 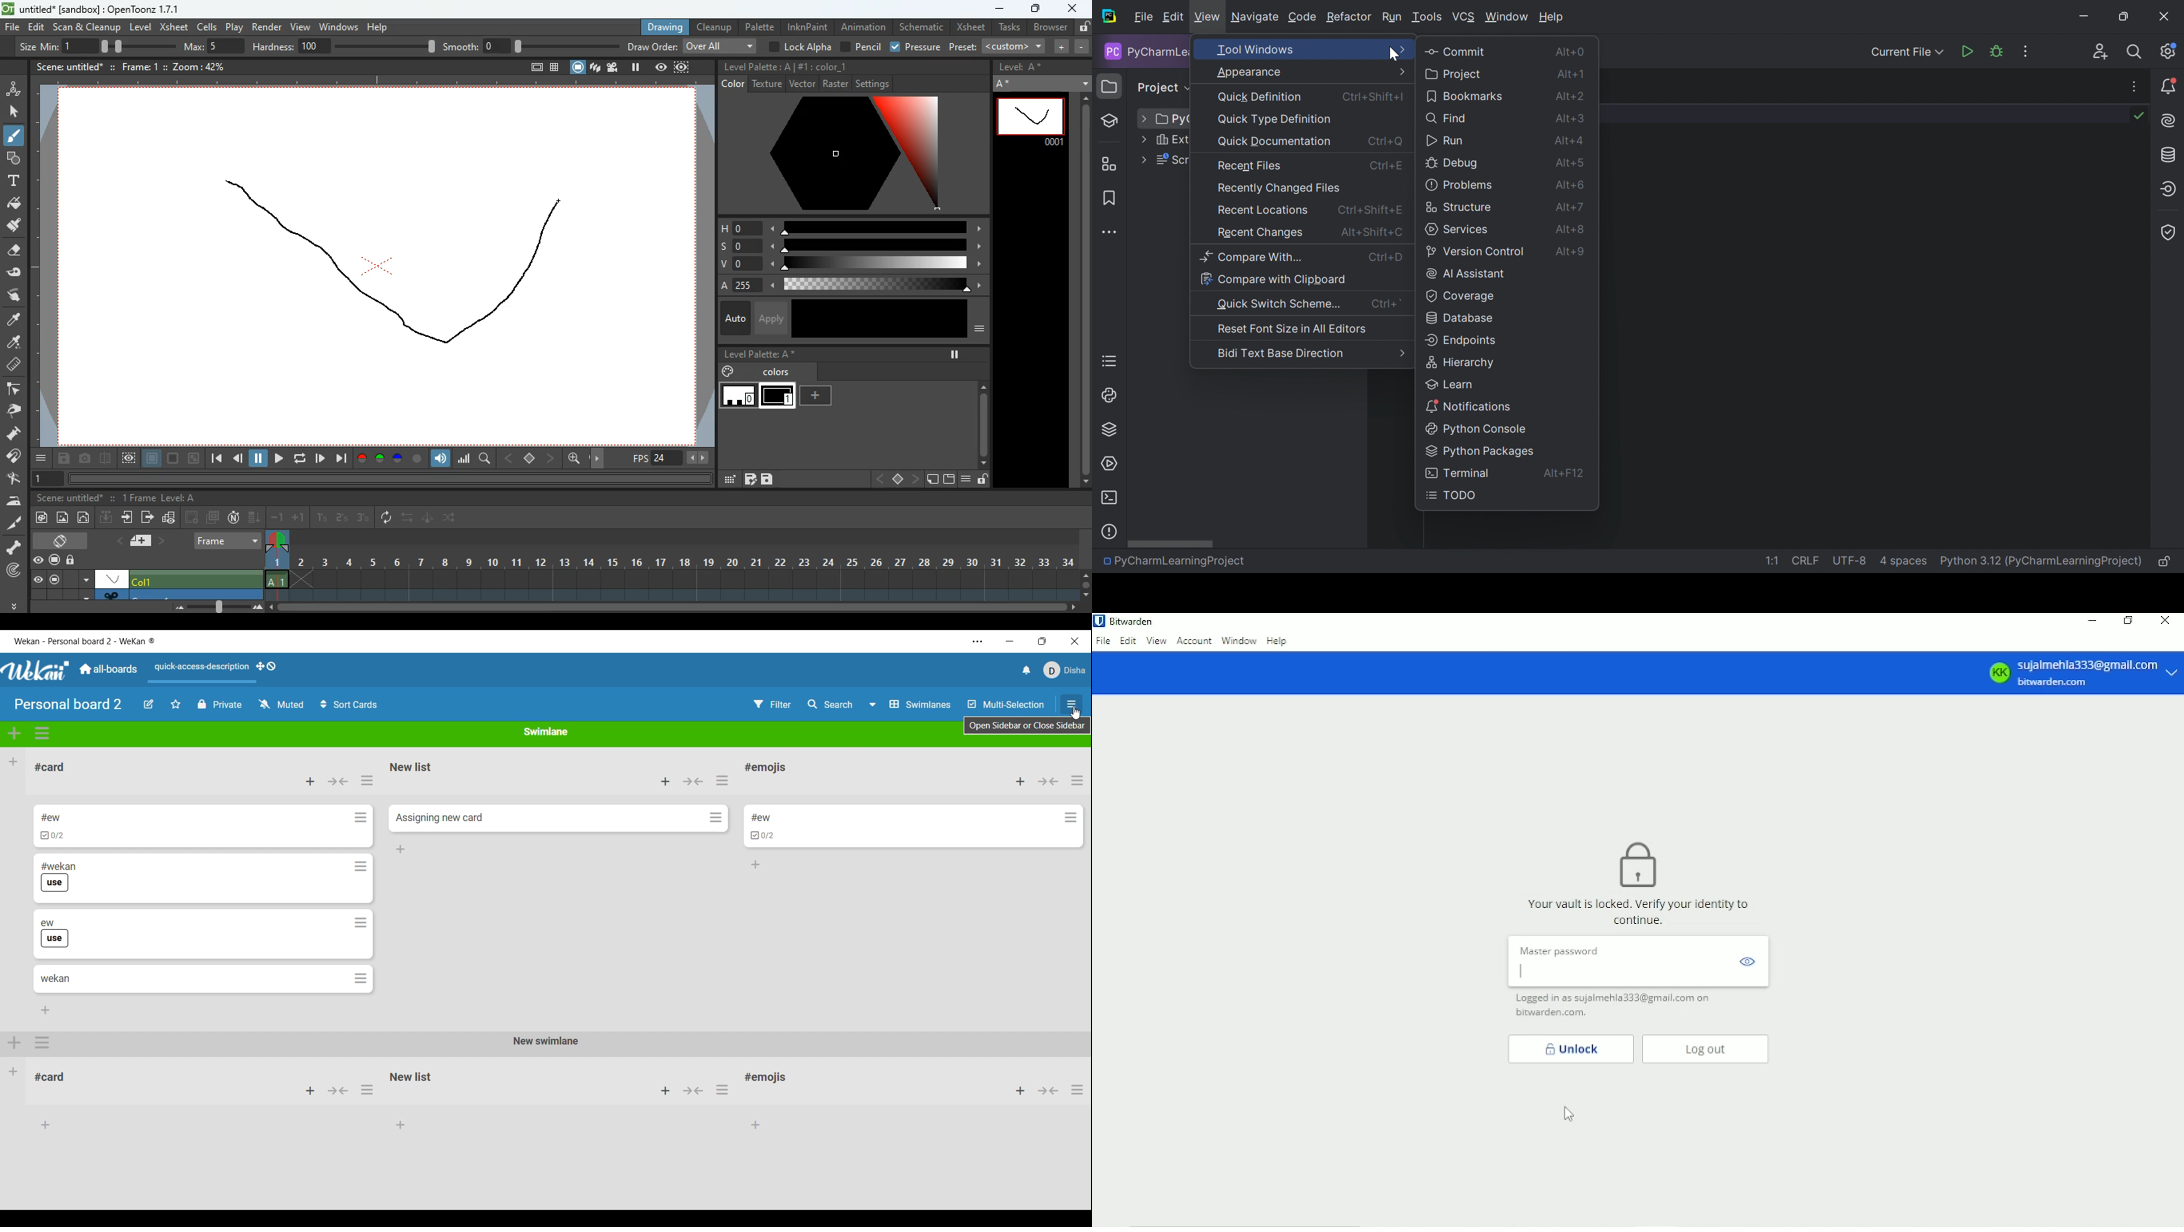 What do you see at coordinates (399, 461) in the screenshot?
I see `blue` at bounding box center [399, 461].